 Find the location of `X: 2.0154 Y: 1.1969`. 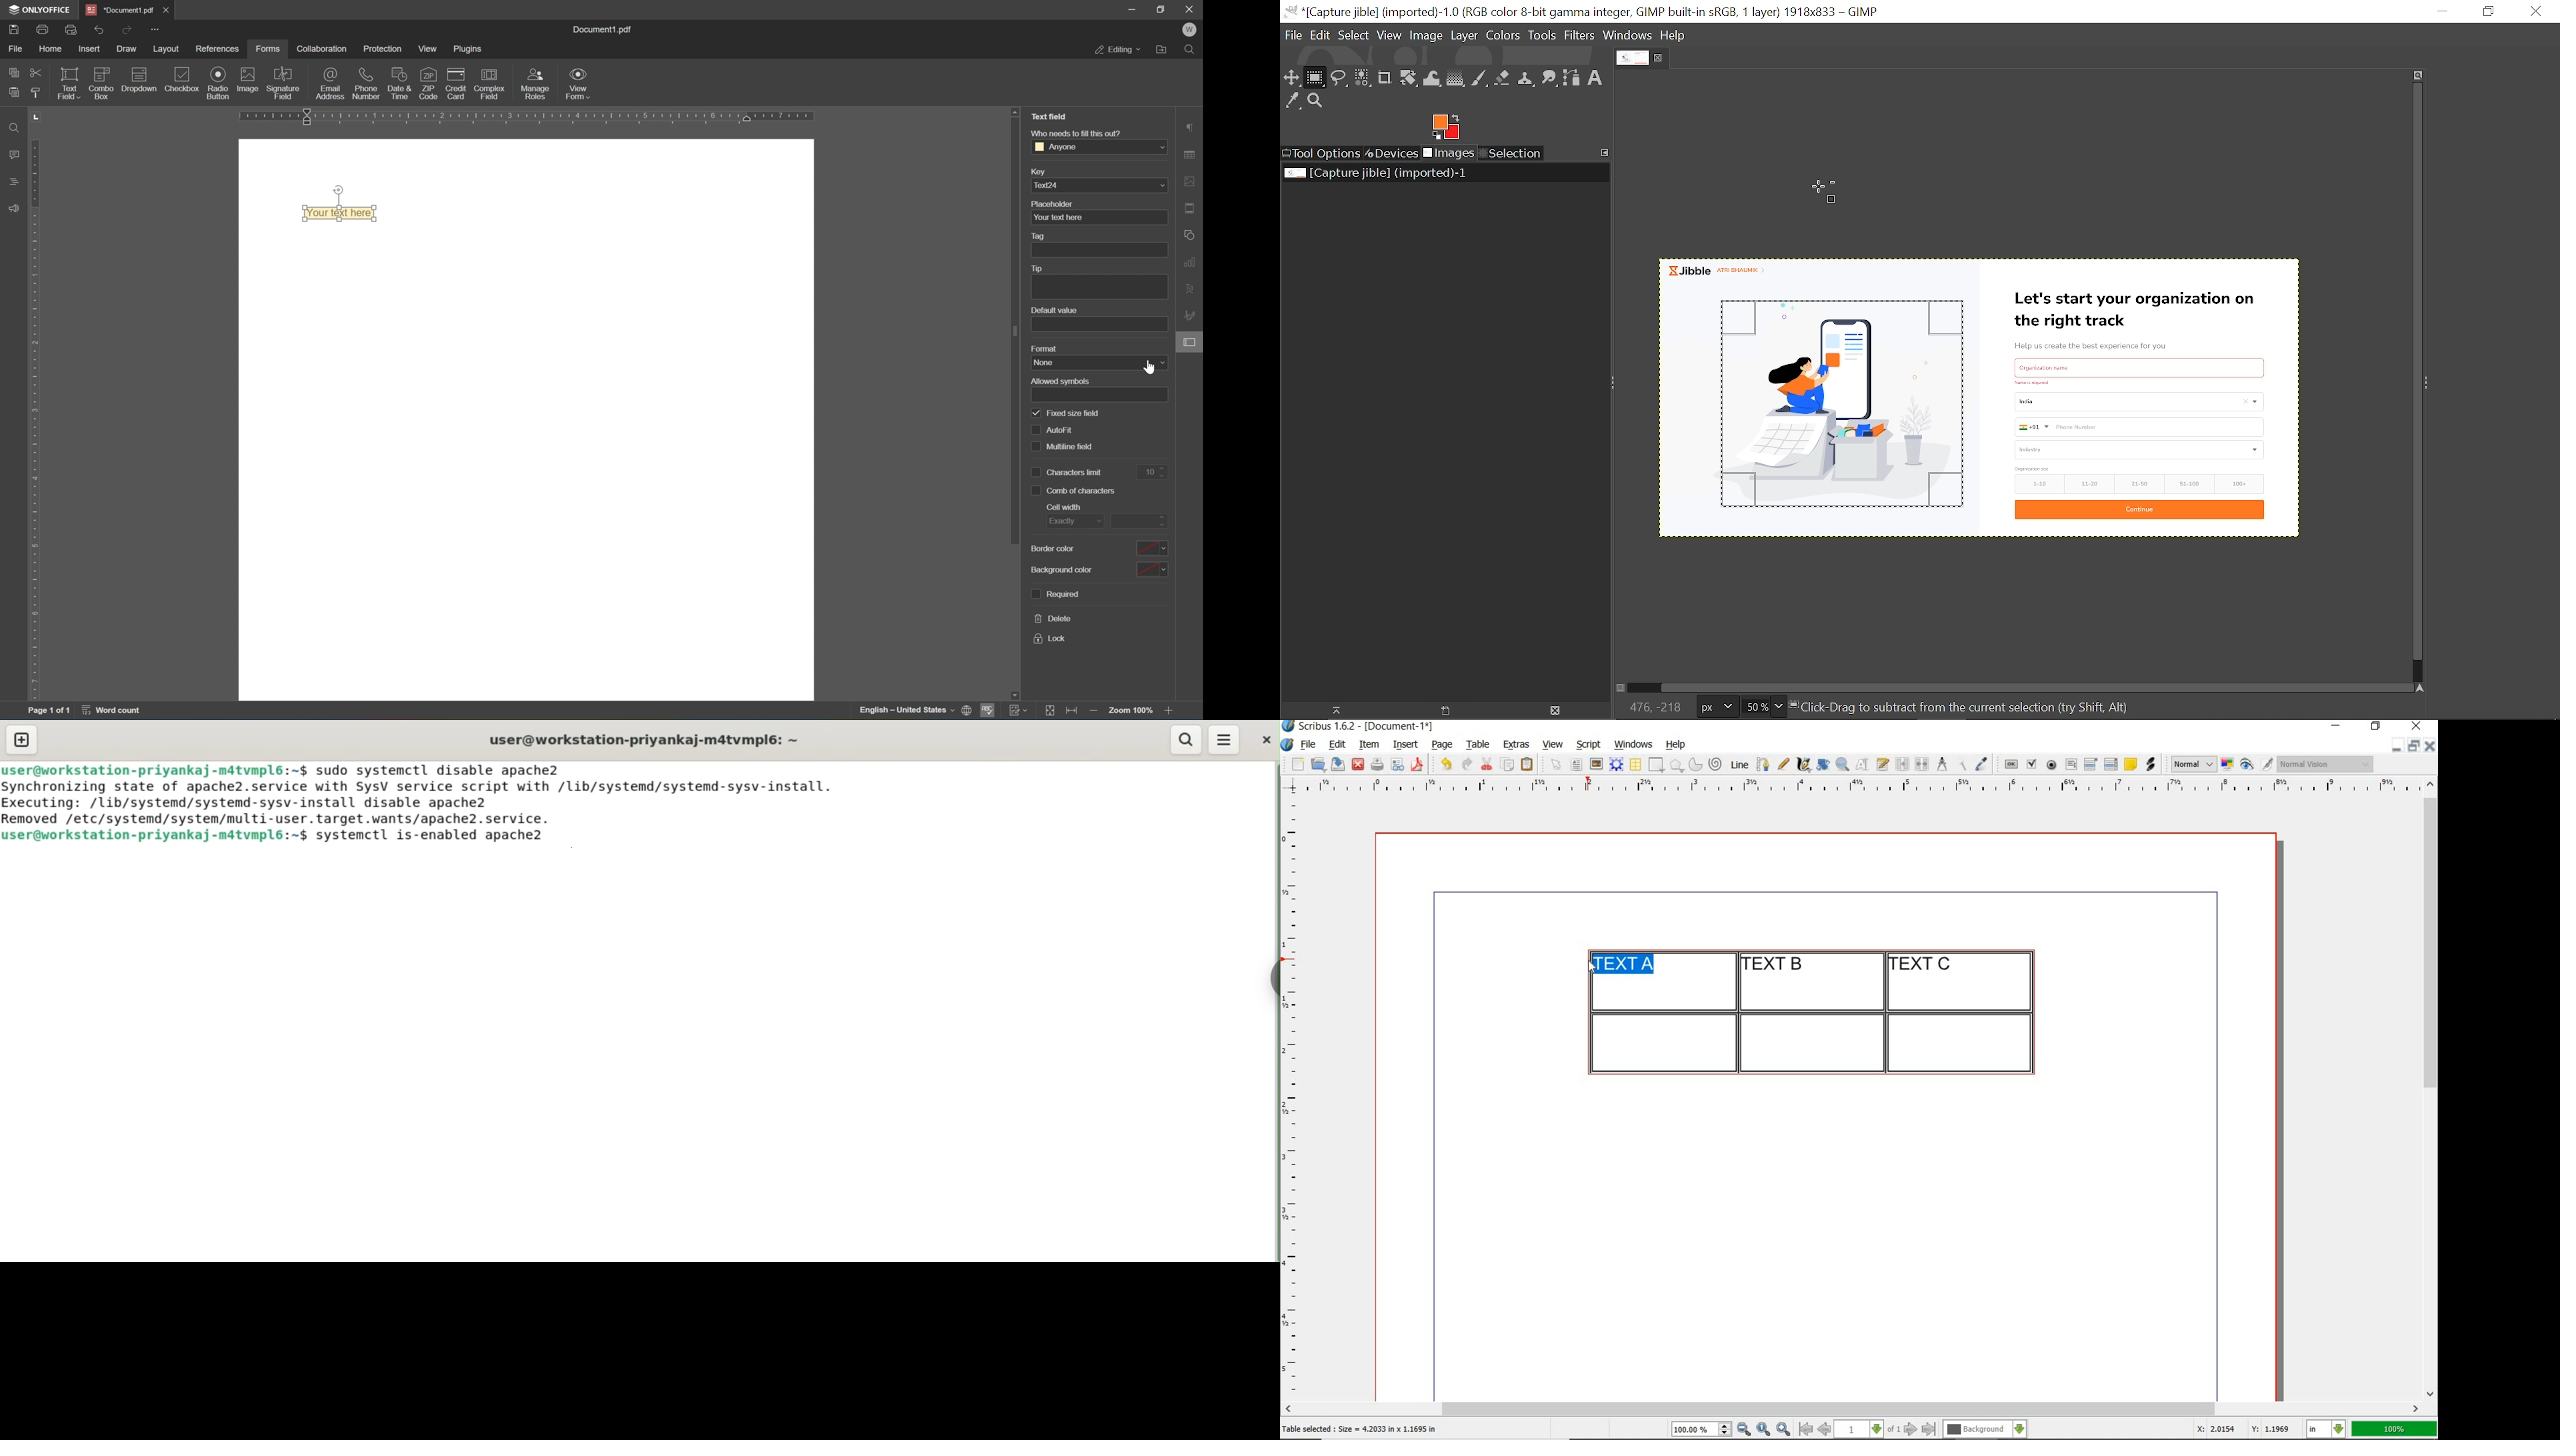

X: 2.0154 Y: 1.1969 is located at coordinates (2246, 1429).